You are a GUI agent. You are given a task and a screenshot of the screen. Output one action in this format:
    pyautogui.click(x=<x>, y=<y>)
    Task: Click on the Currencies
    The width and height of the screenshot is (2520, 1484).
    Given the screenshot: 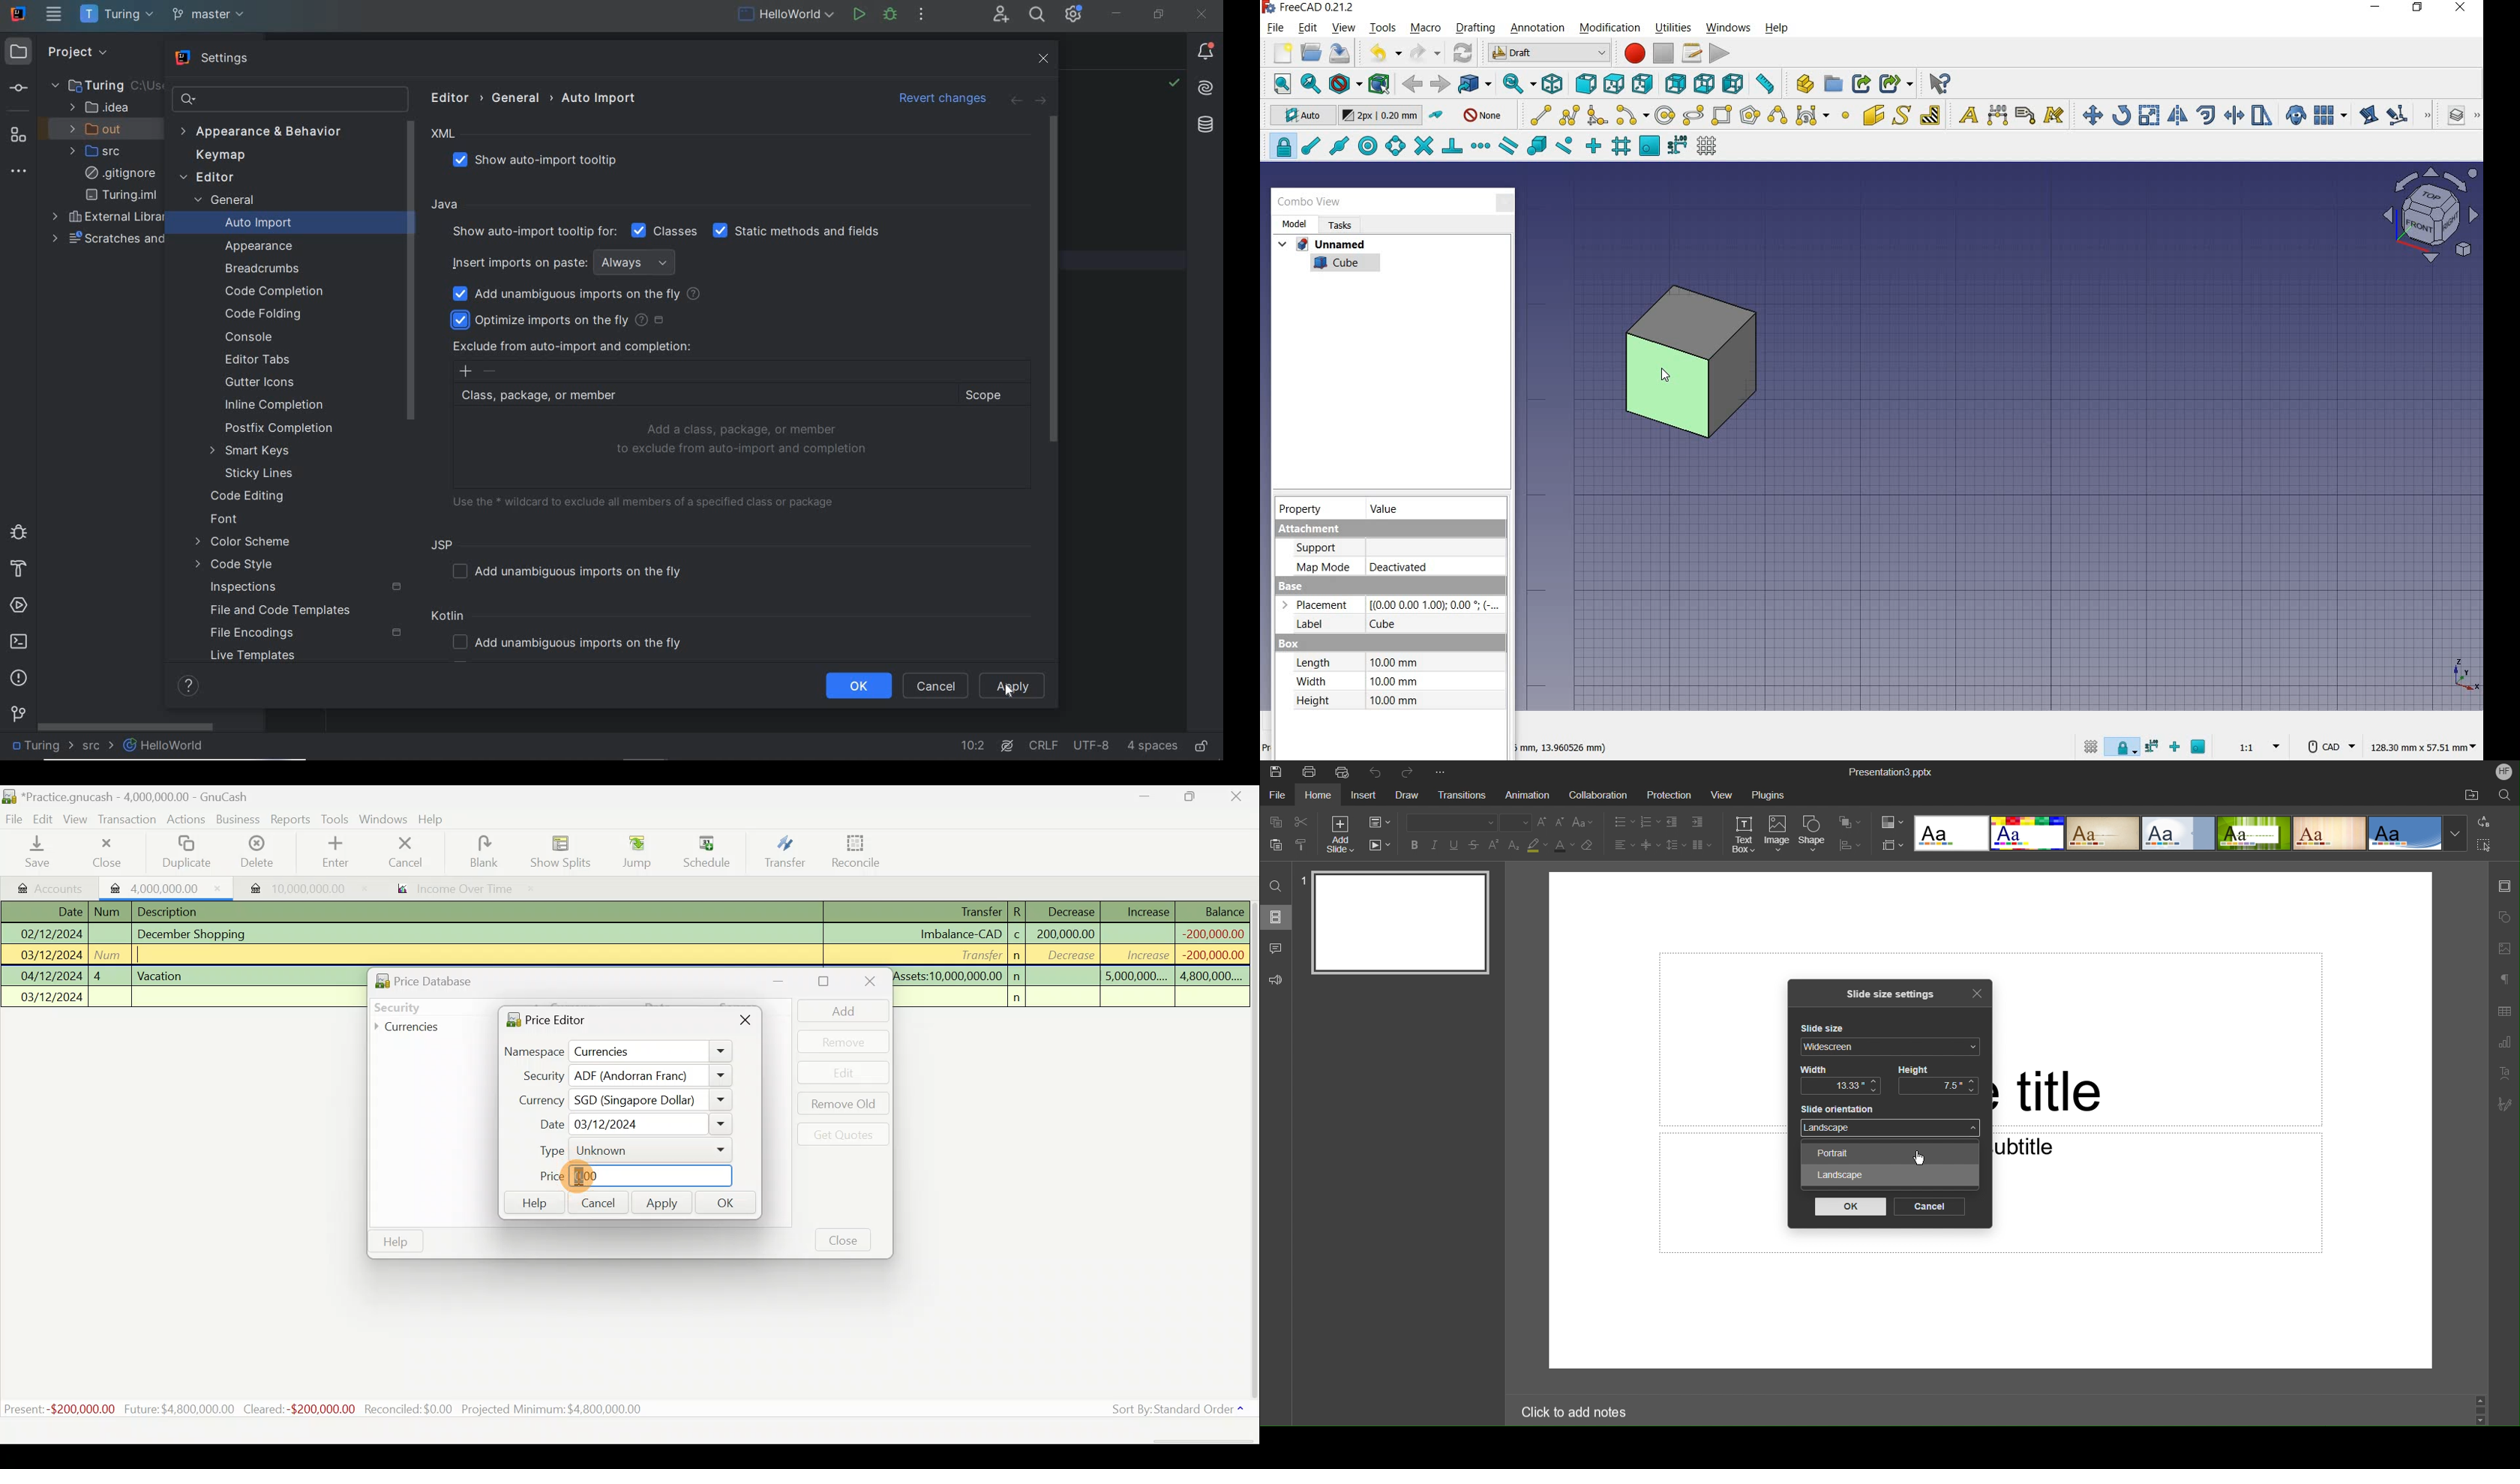 What is the action you would take?
    pyautogui.click(x=416, y=1027)
    